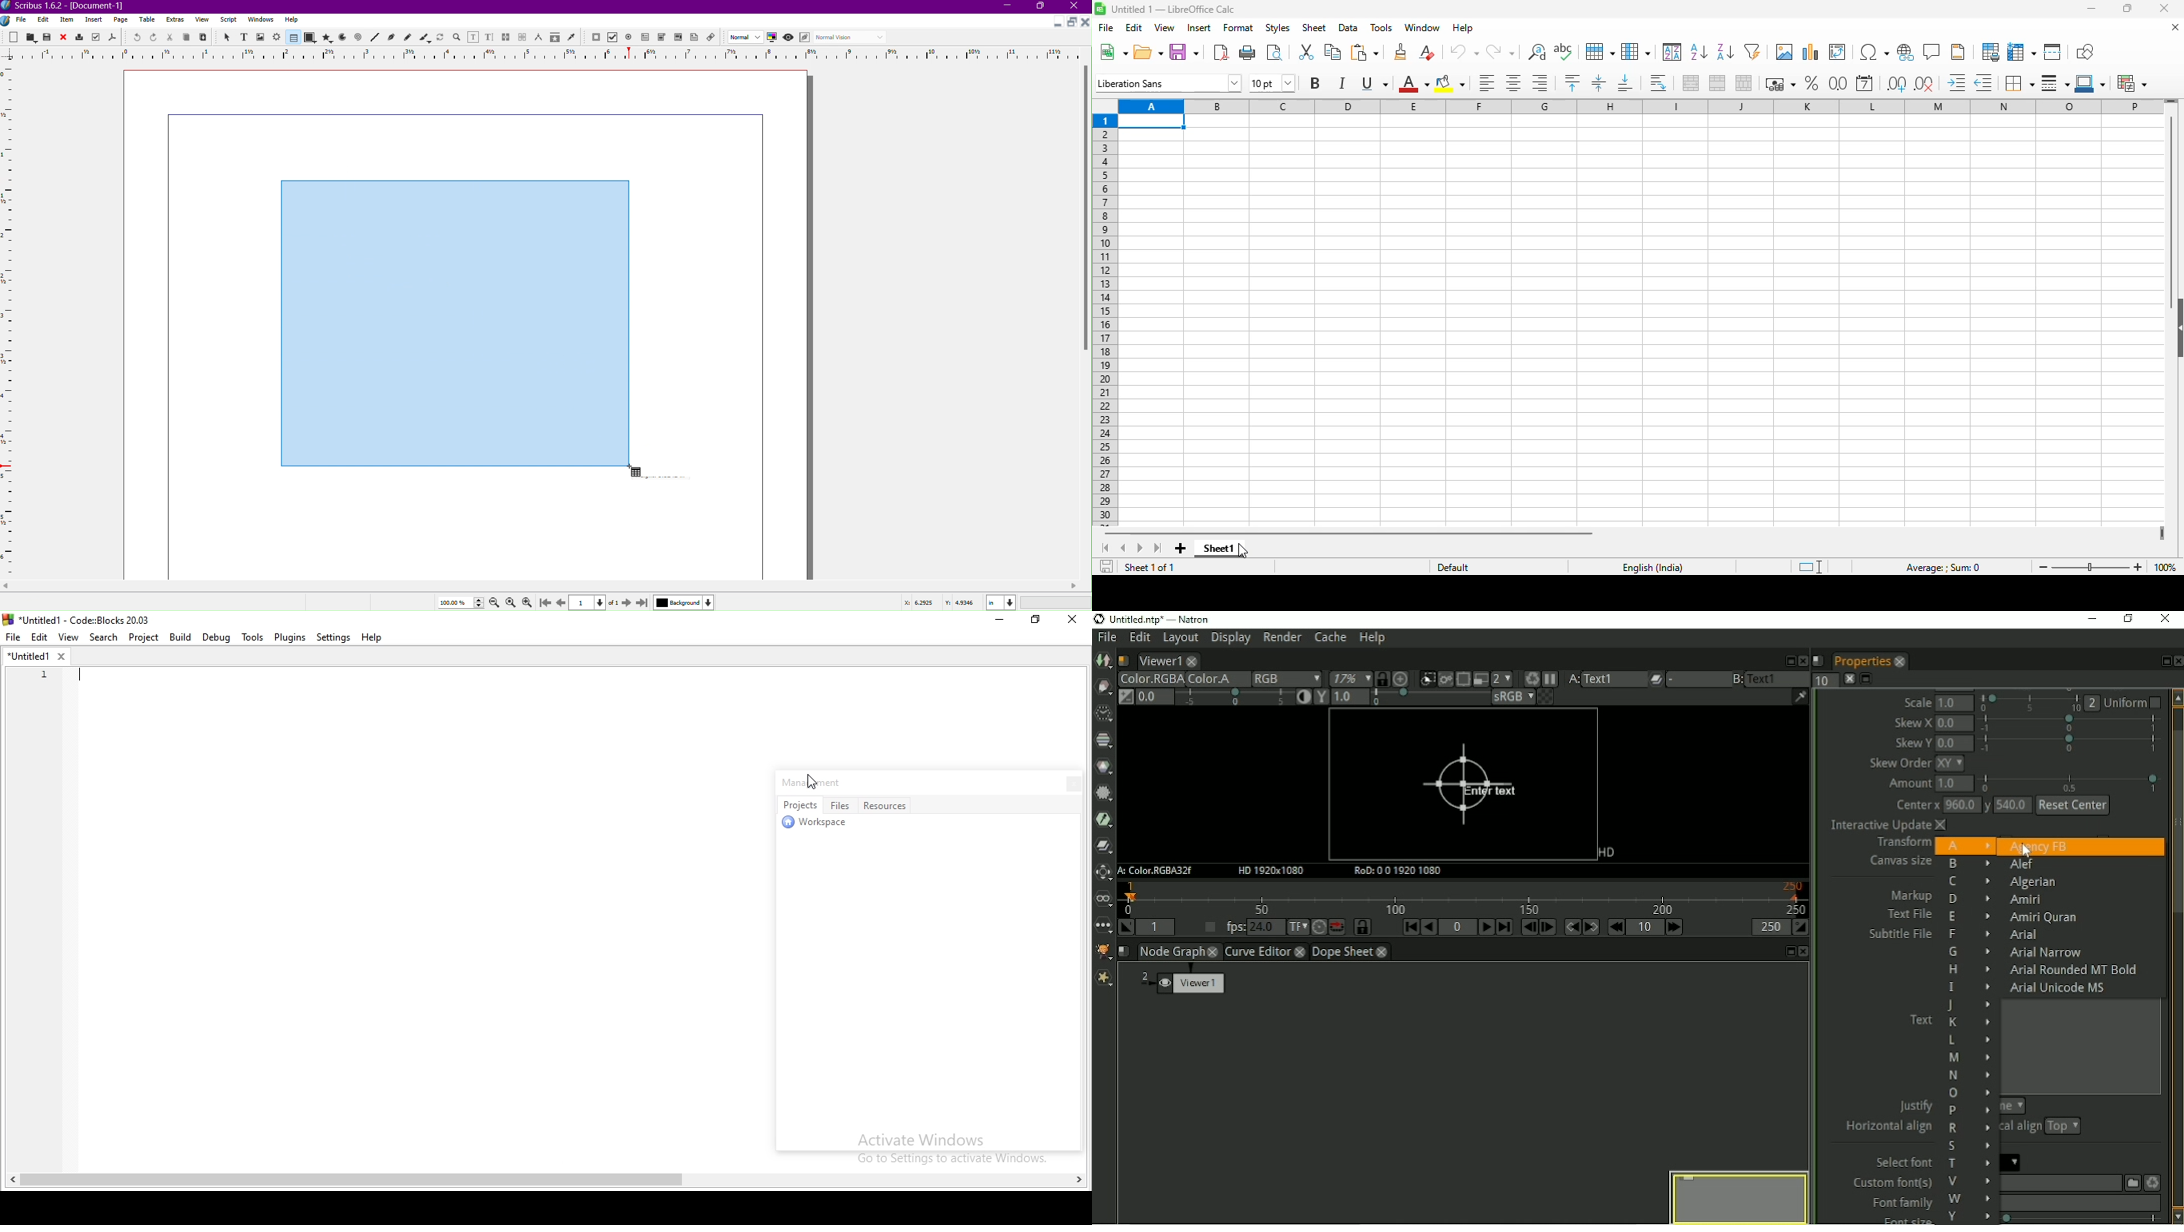 The width and height of the screenshot is (2184, 1232). I want to click on Go to First Page, so click(547, 602).